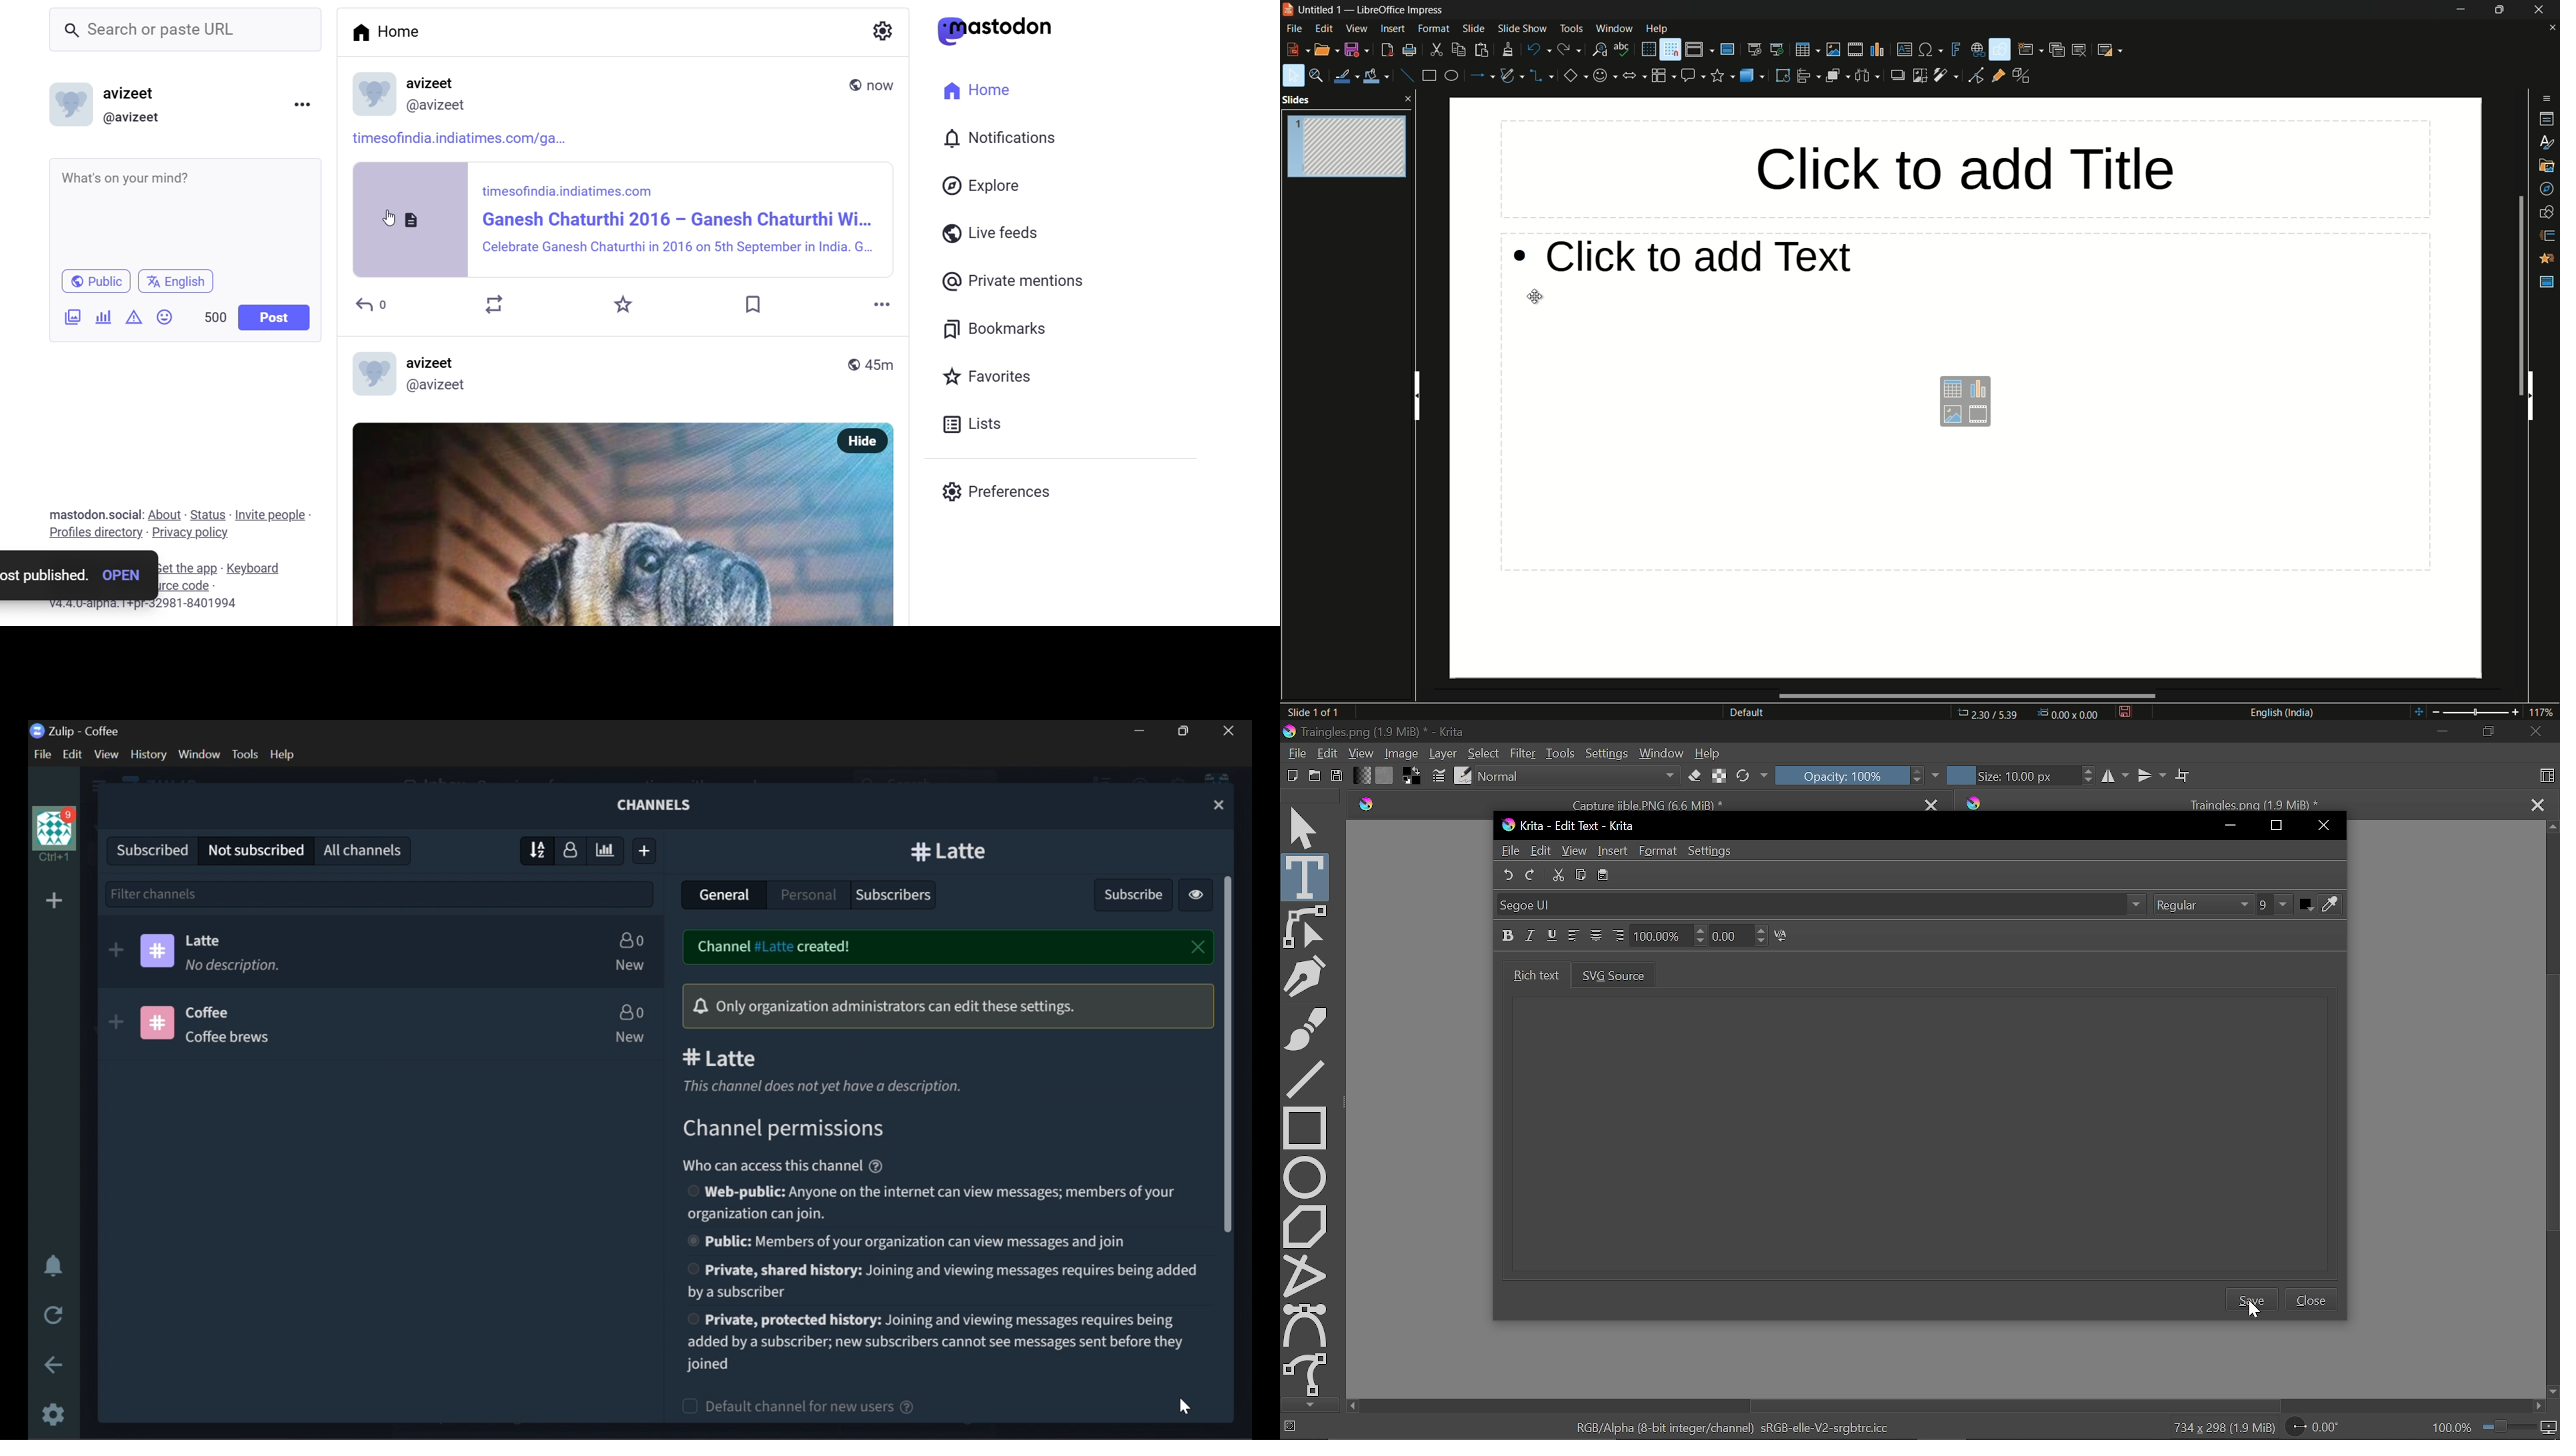 The width and height of the screenshot is (2576, 1456). What do you see at coordinates (1437, 775) in the screenshot?
I see `Edit Brush settings` at bounding box center [1437, 775].